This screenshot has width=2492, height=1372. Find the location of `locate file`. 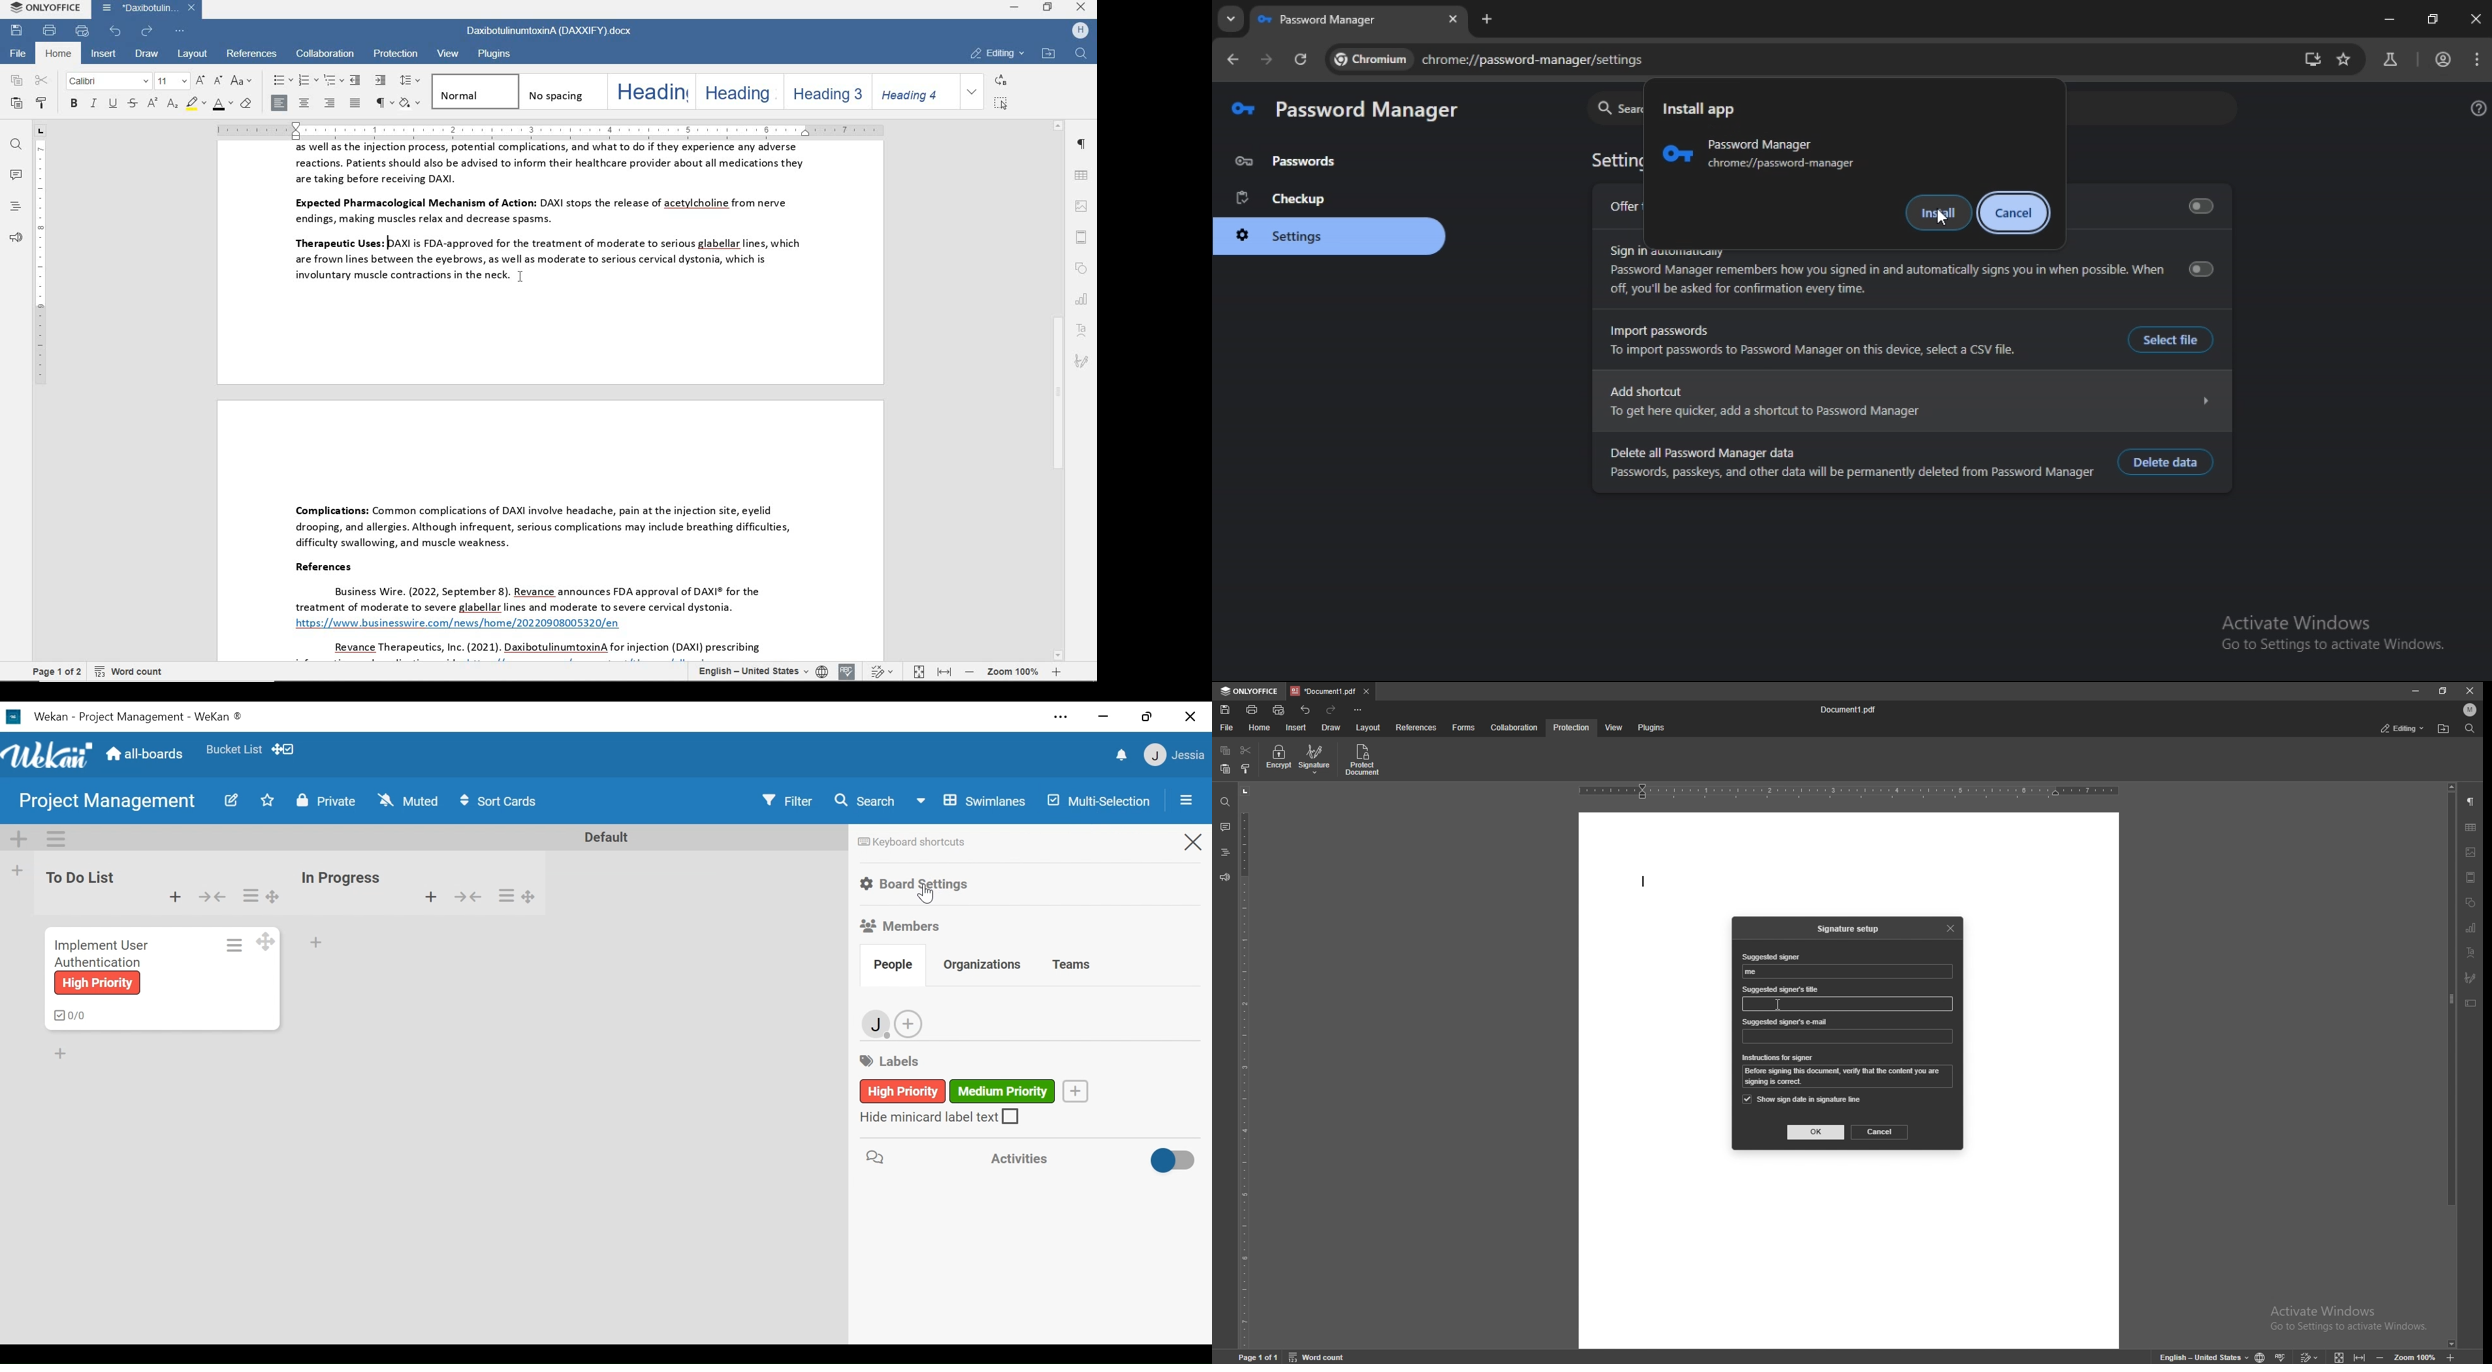

locate file is located at coordinates (2444, 730).